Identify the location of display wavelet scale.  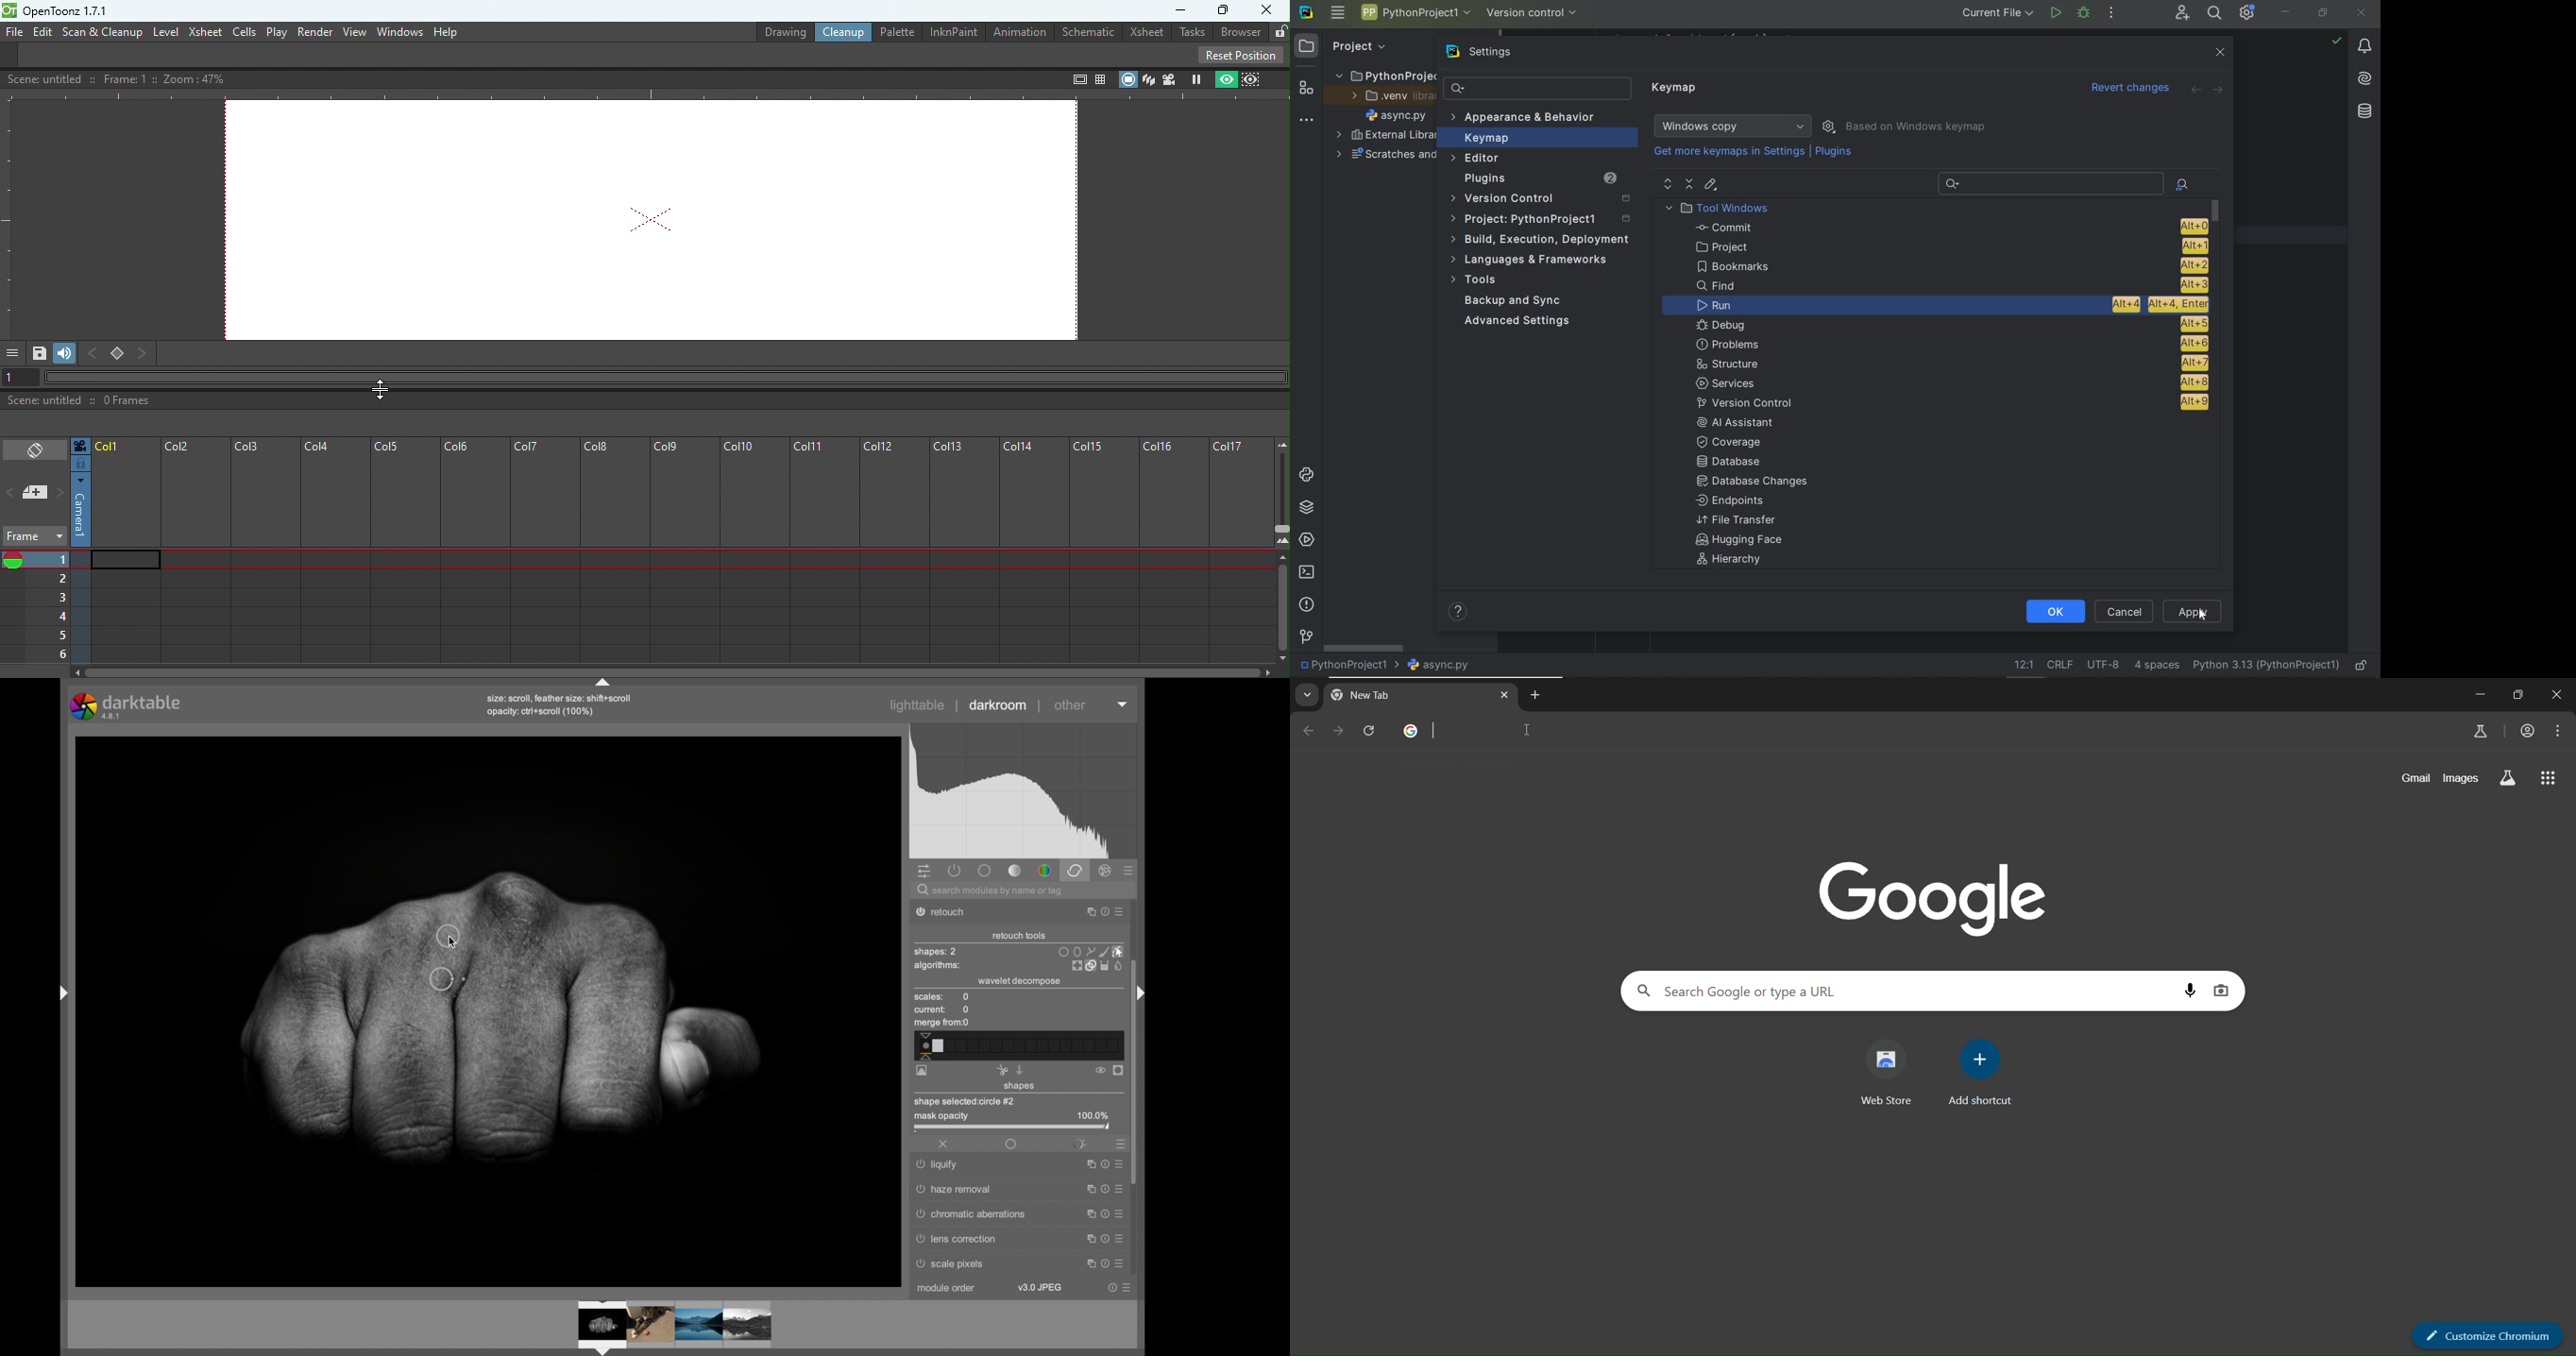
(922, 1071).